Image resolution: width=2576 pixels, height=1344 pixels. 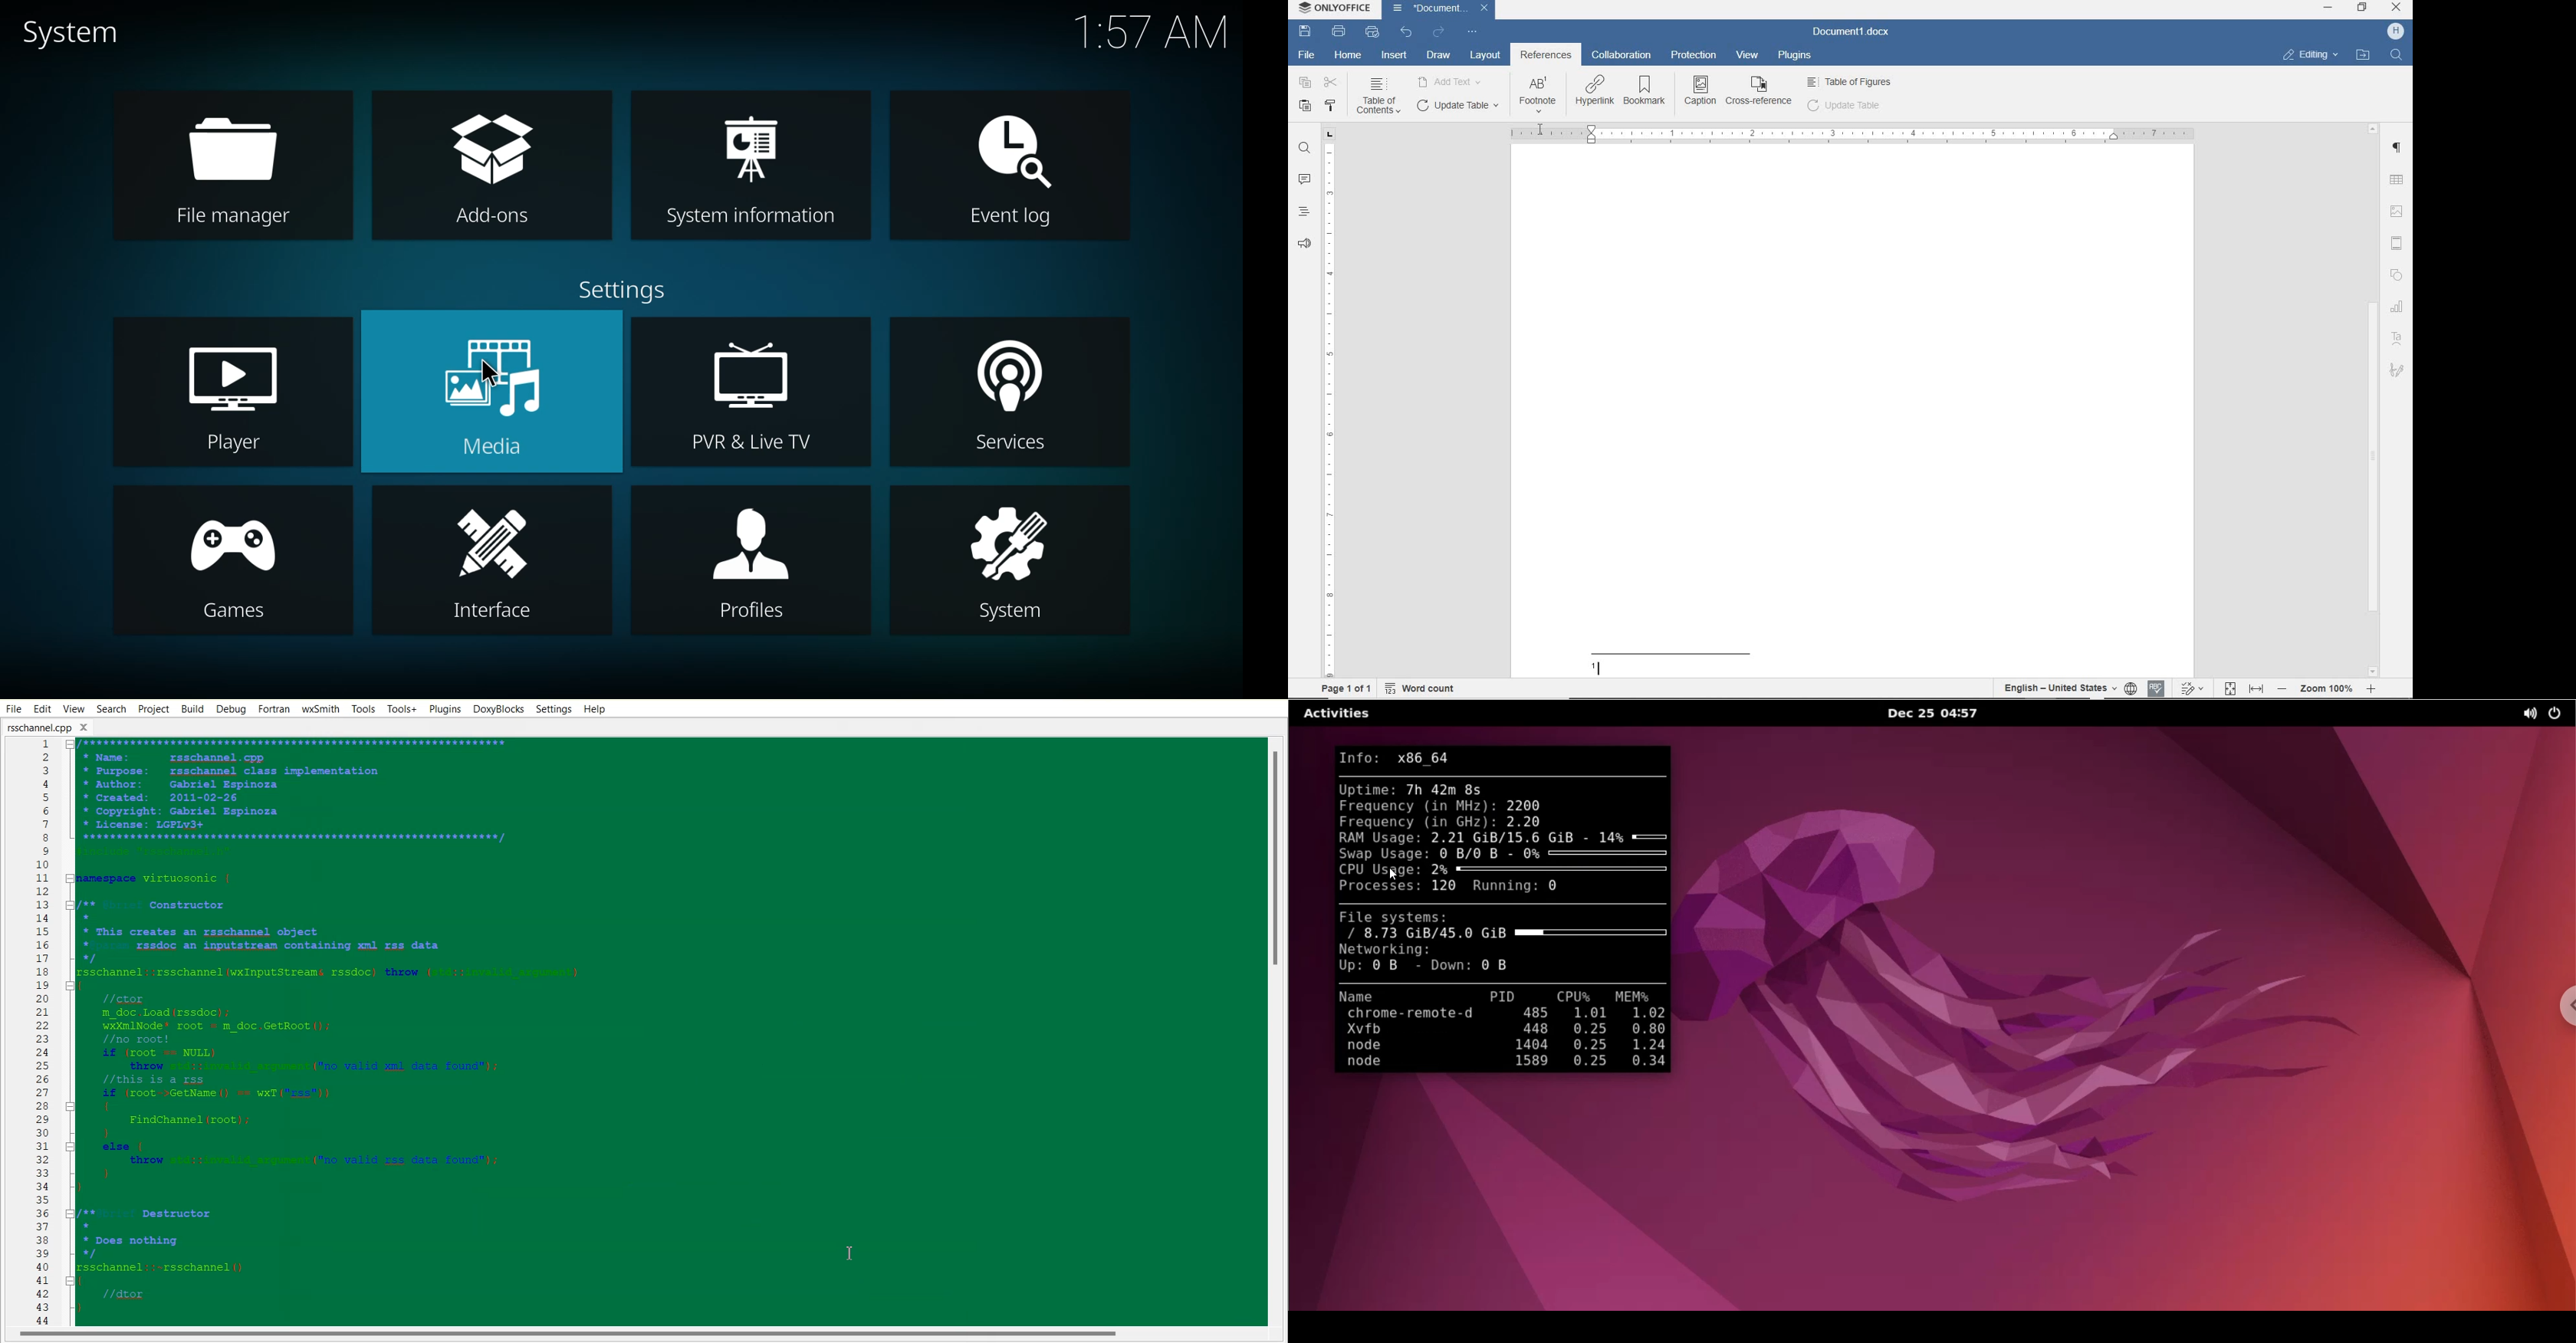 I want to click on interface, so click(x=491, y=560).